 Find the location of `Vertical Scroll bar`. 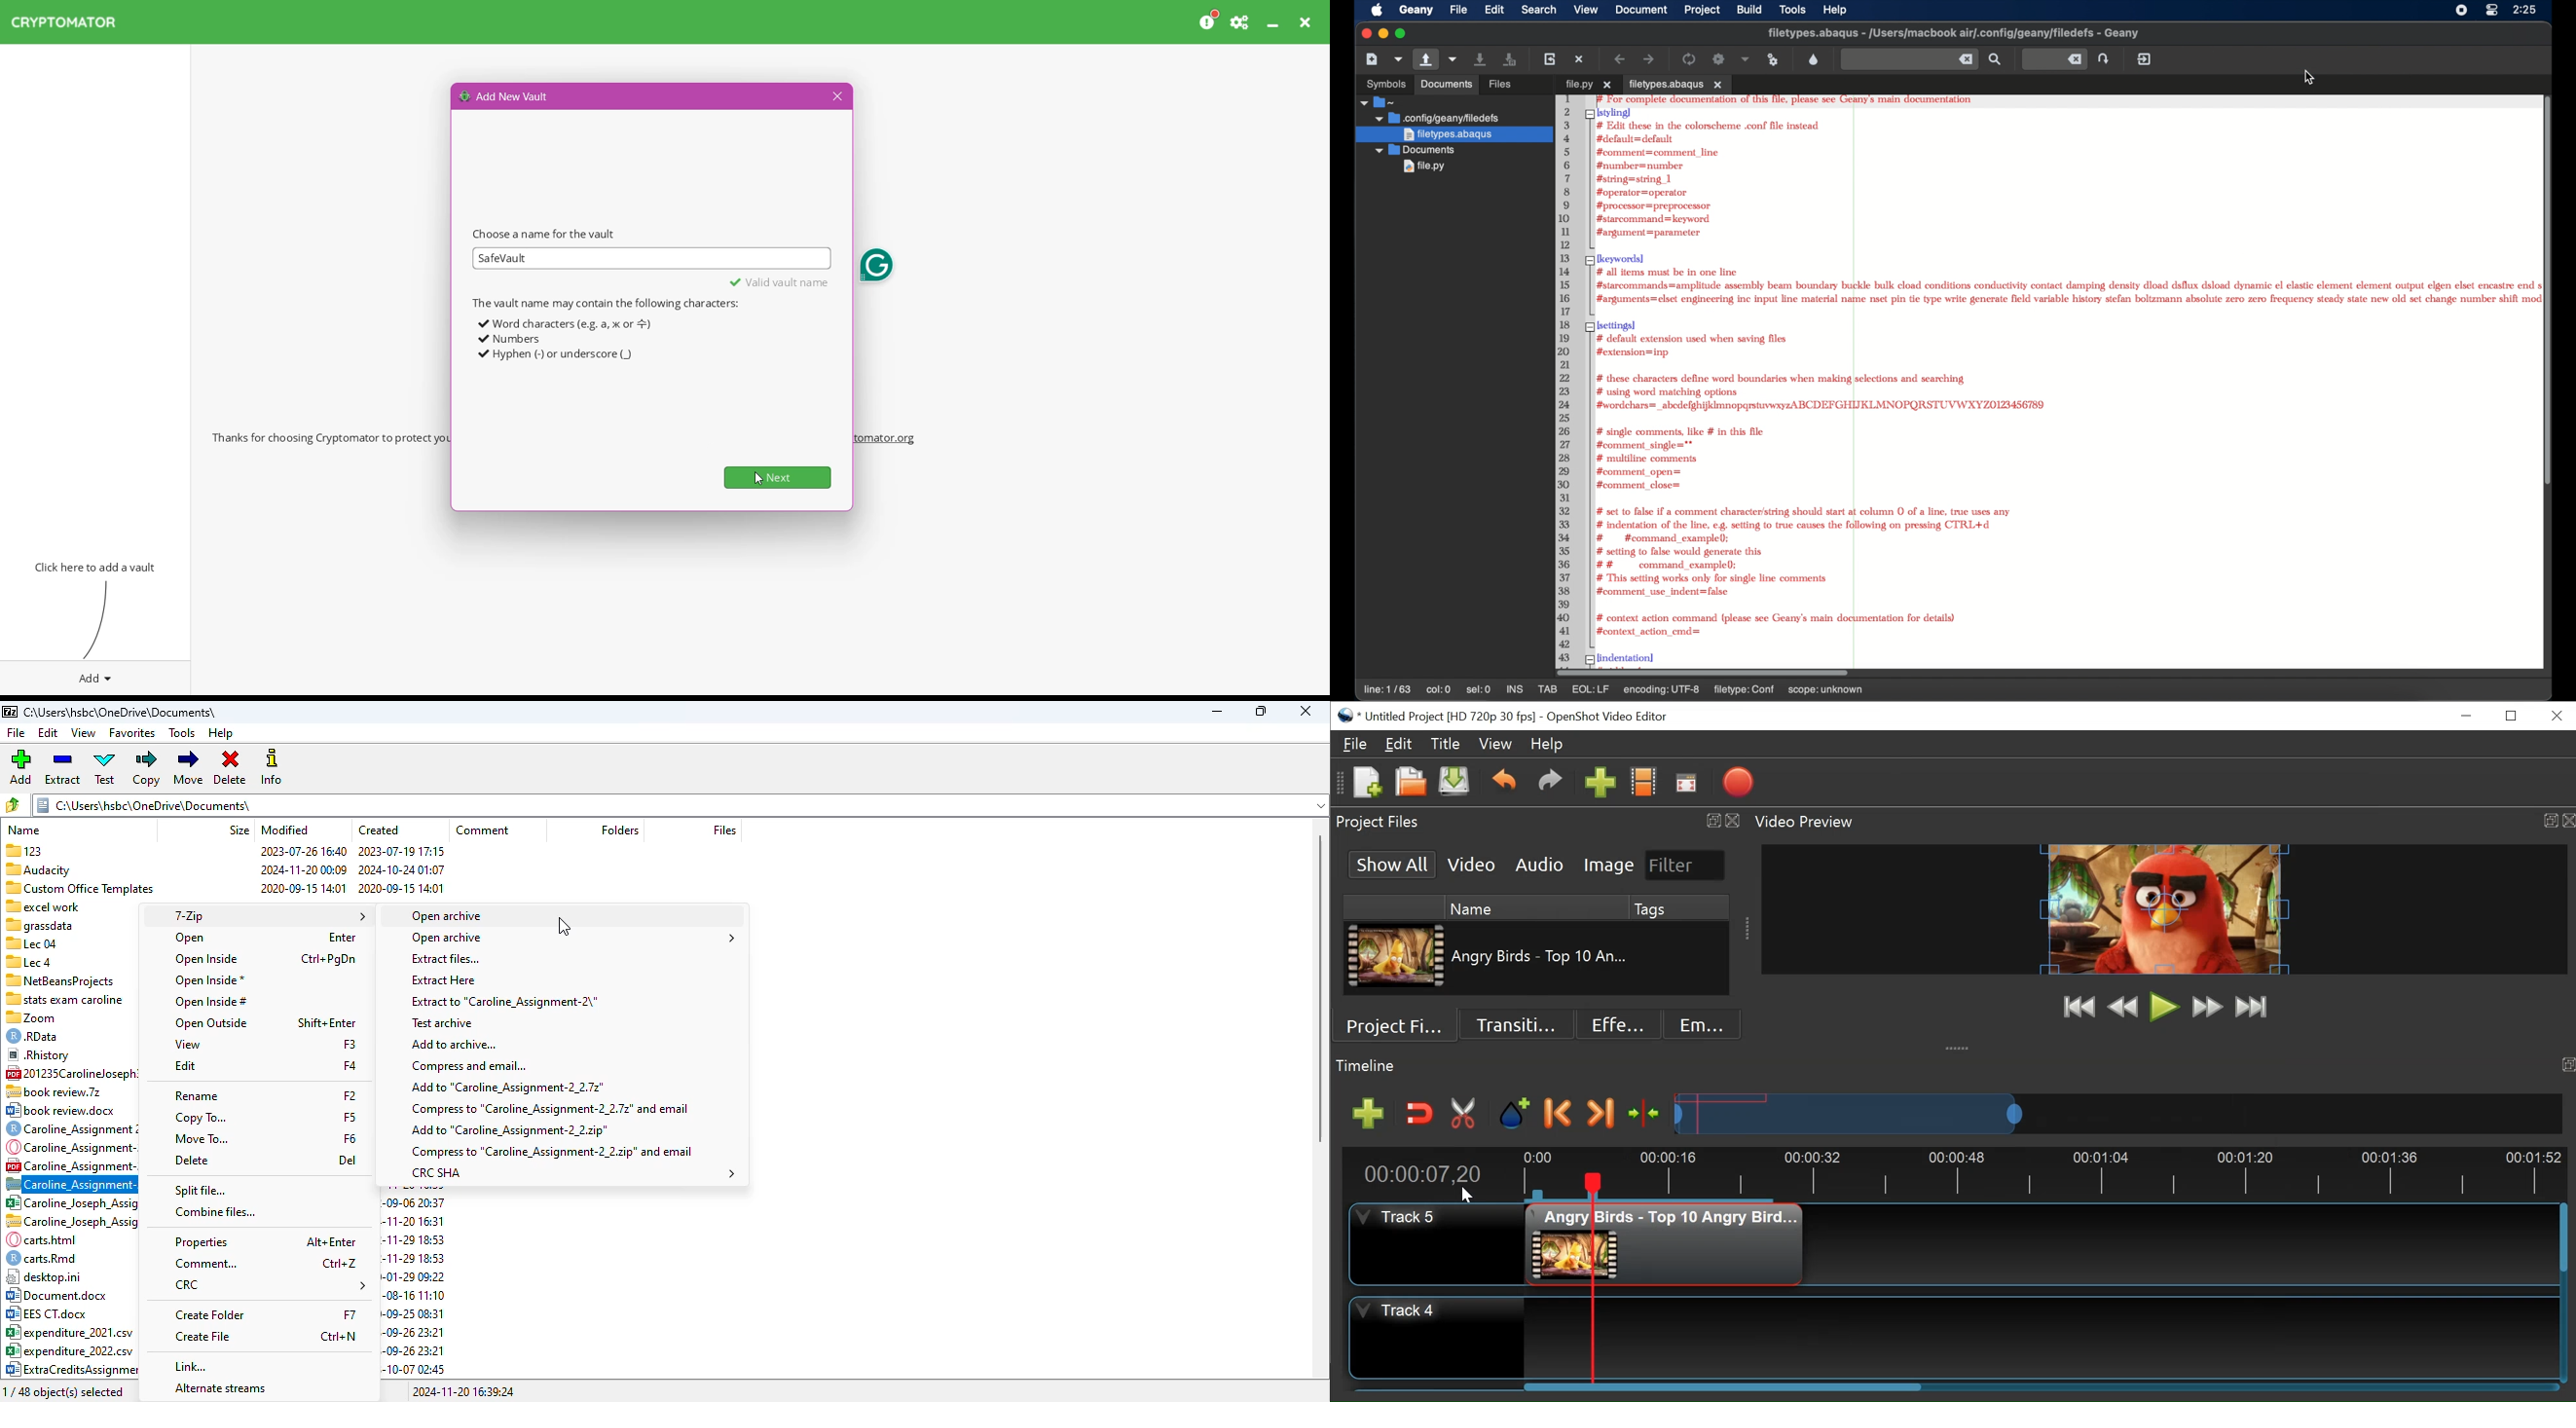

Vertical Scroll bar is located at coordinates (2562, 1237).